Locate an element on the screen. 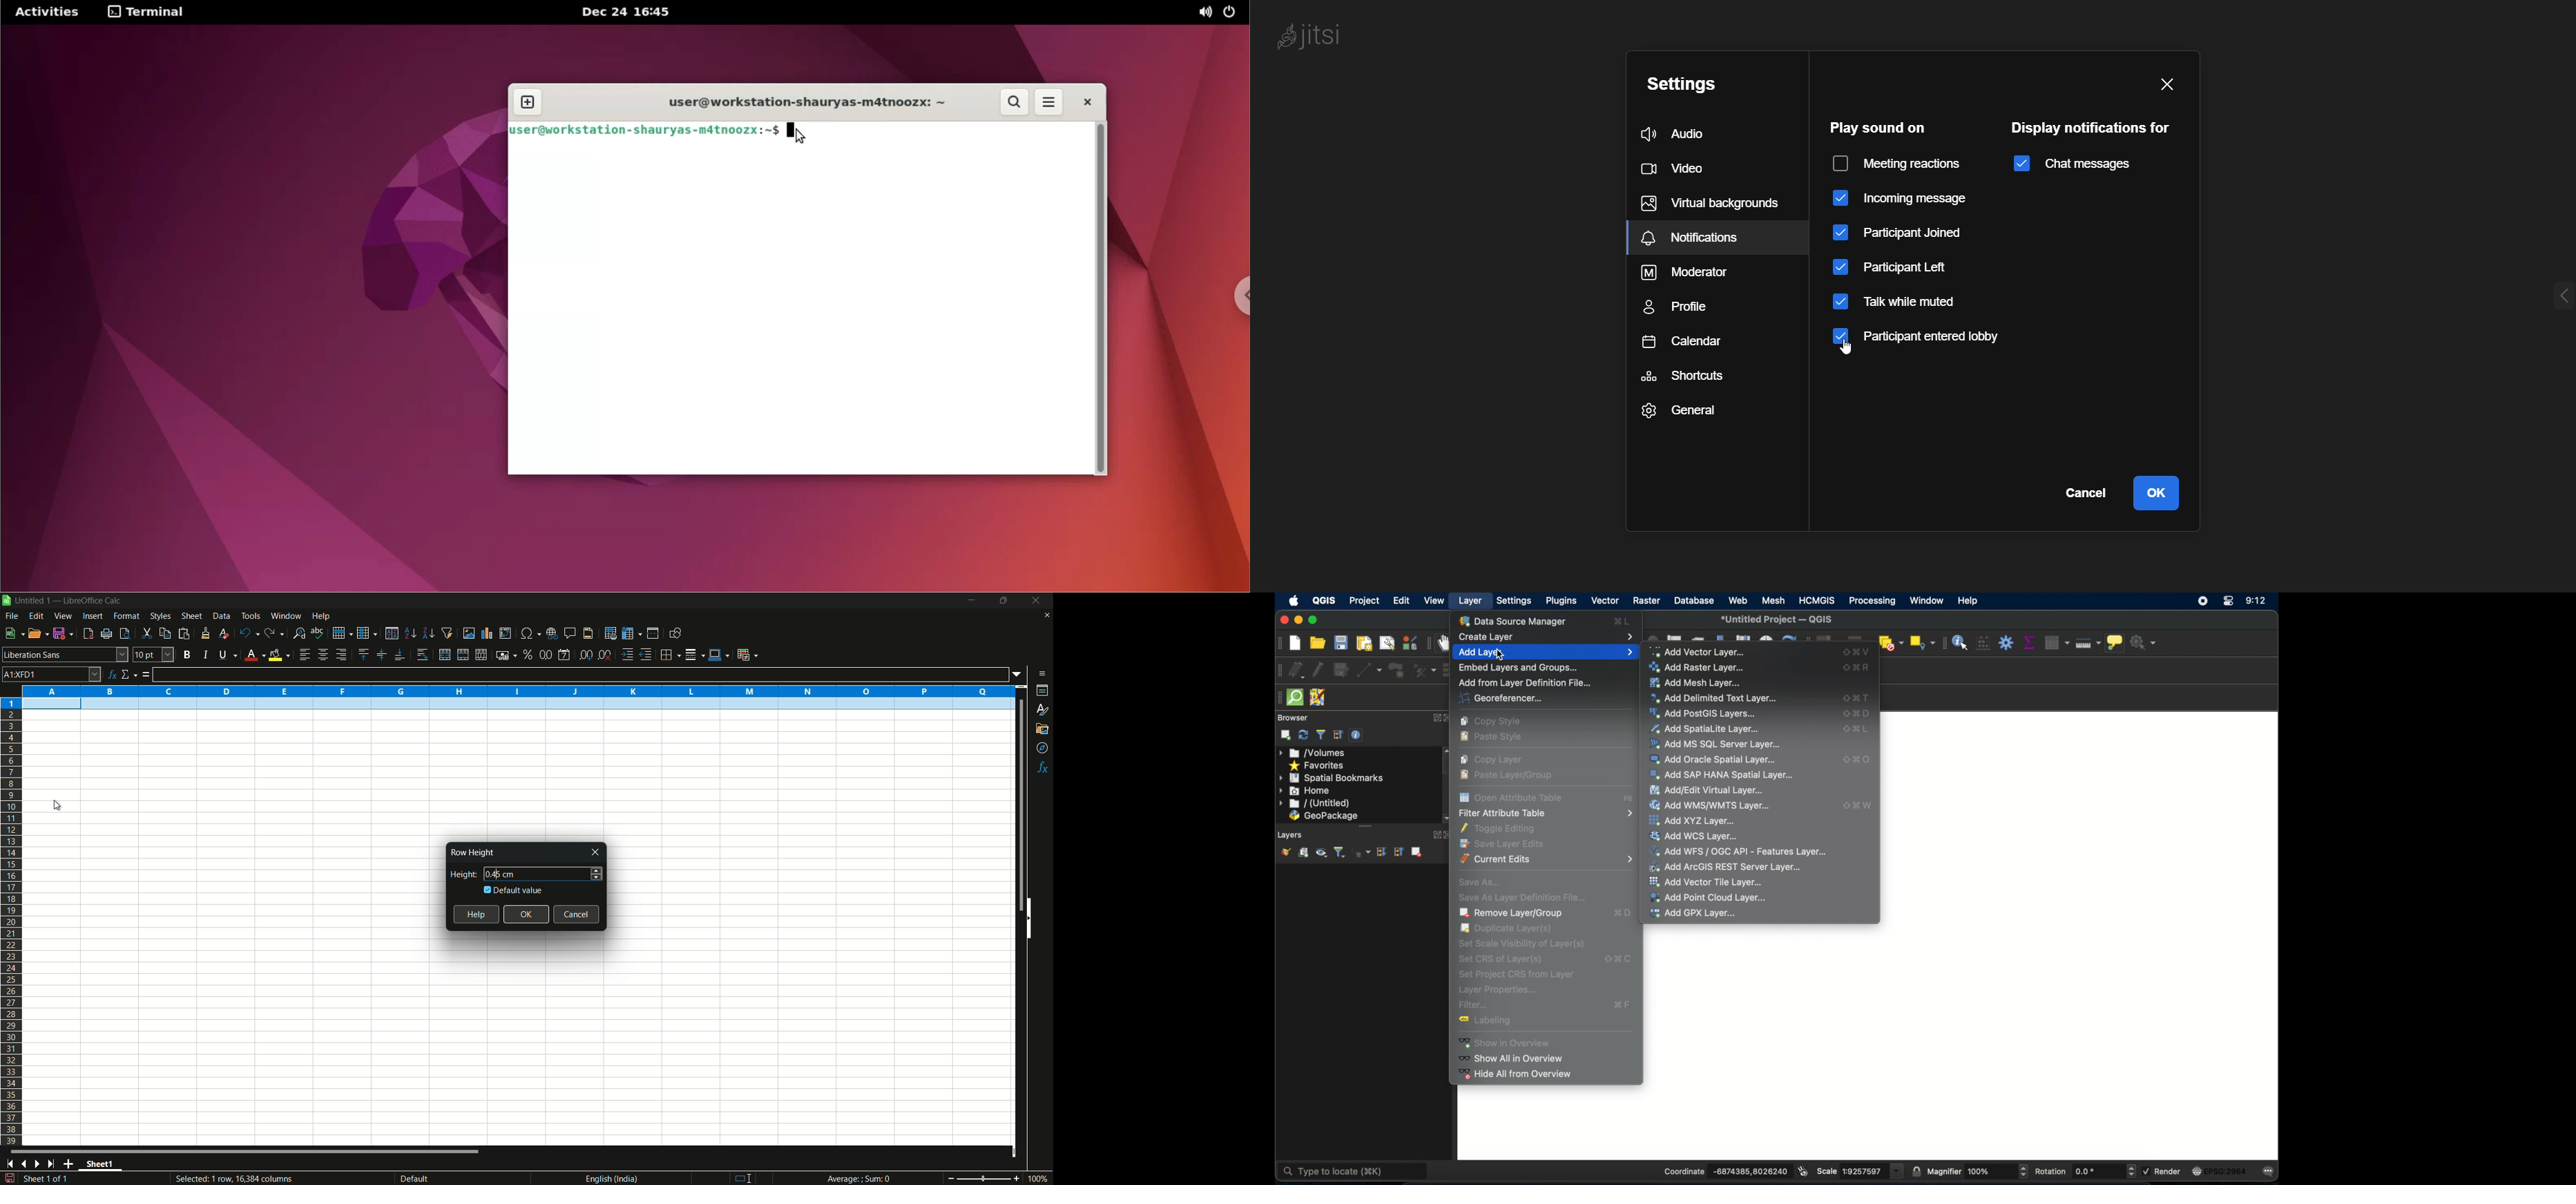  insert chart is located at coordinates (487, 633).